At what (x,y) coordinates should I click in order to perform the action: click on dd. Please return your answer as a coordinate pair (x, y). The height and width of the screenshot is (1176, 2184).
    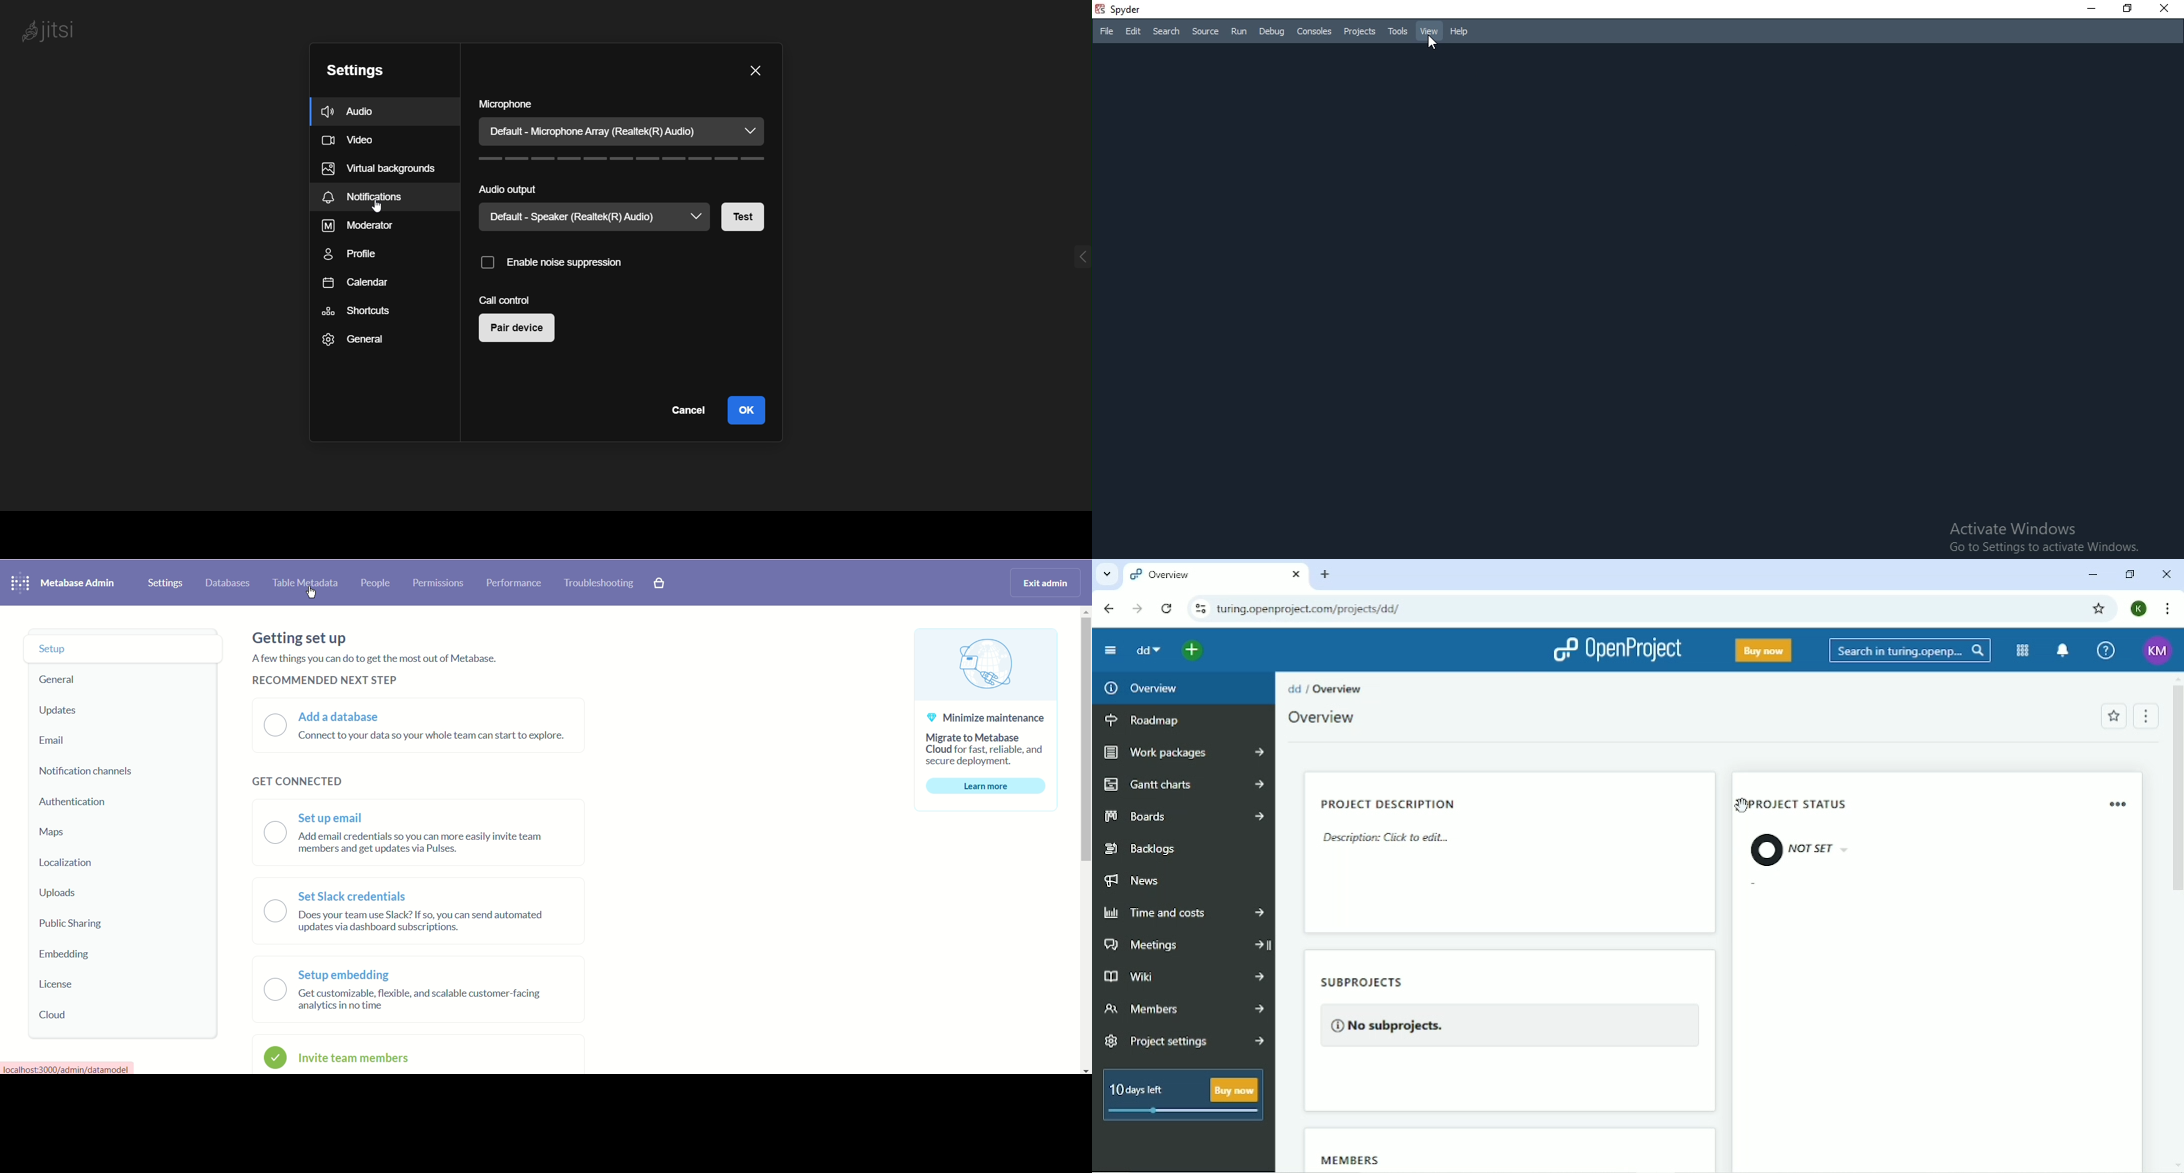
    Looking at the image, I should click on (1295, 689).